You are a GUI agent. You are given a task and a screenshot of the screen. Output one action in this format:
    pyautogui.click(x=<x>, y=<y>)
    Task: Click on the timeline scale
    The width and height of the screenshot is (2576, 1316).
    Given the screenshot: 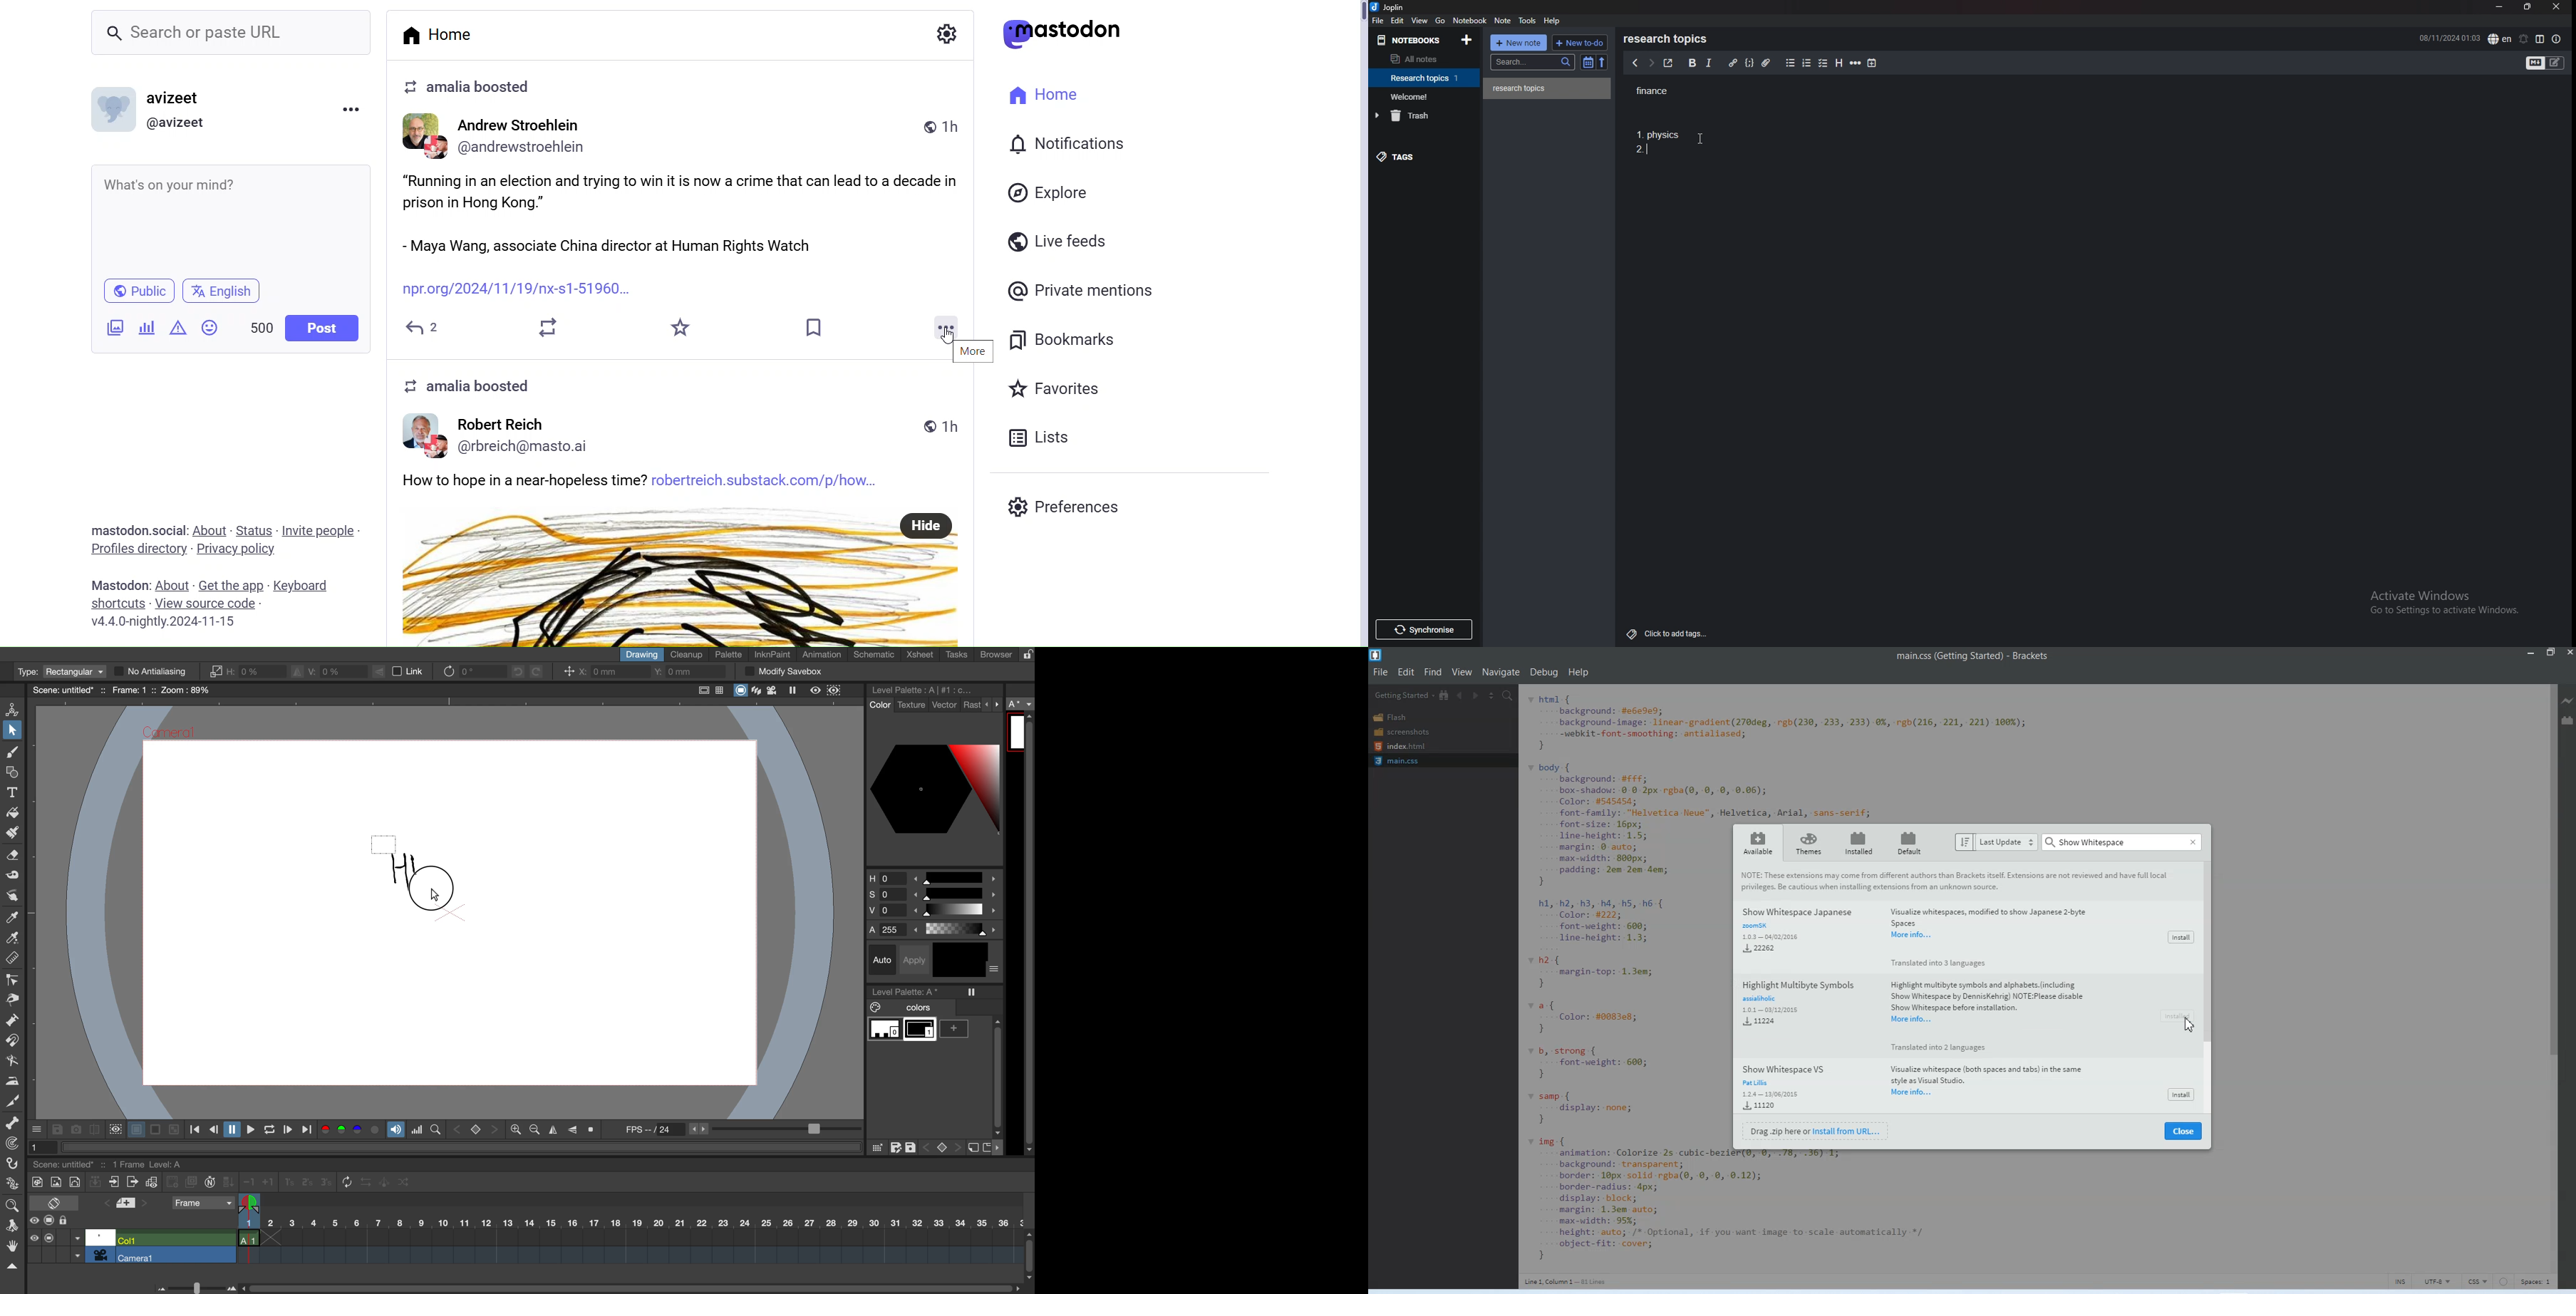 What is the action you would take?
    pyautogui.click(x=629, y=1234)
    